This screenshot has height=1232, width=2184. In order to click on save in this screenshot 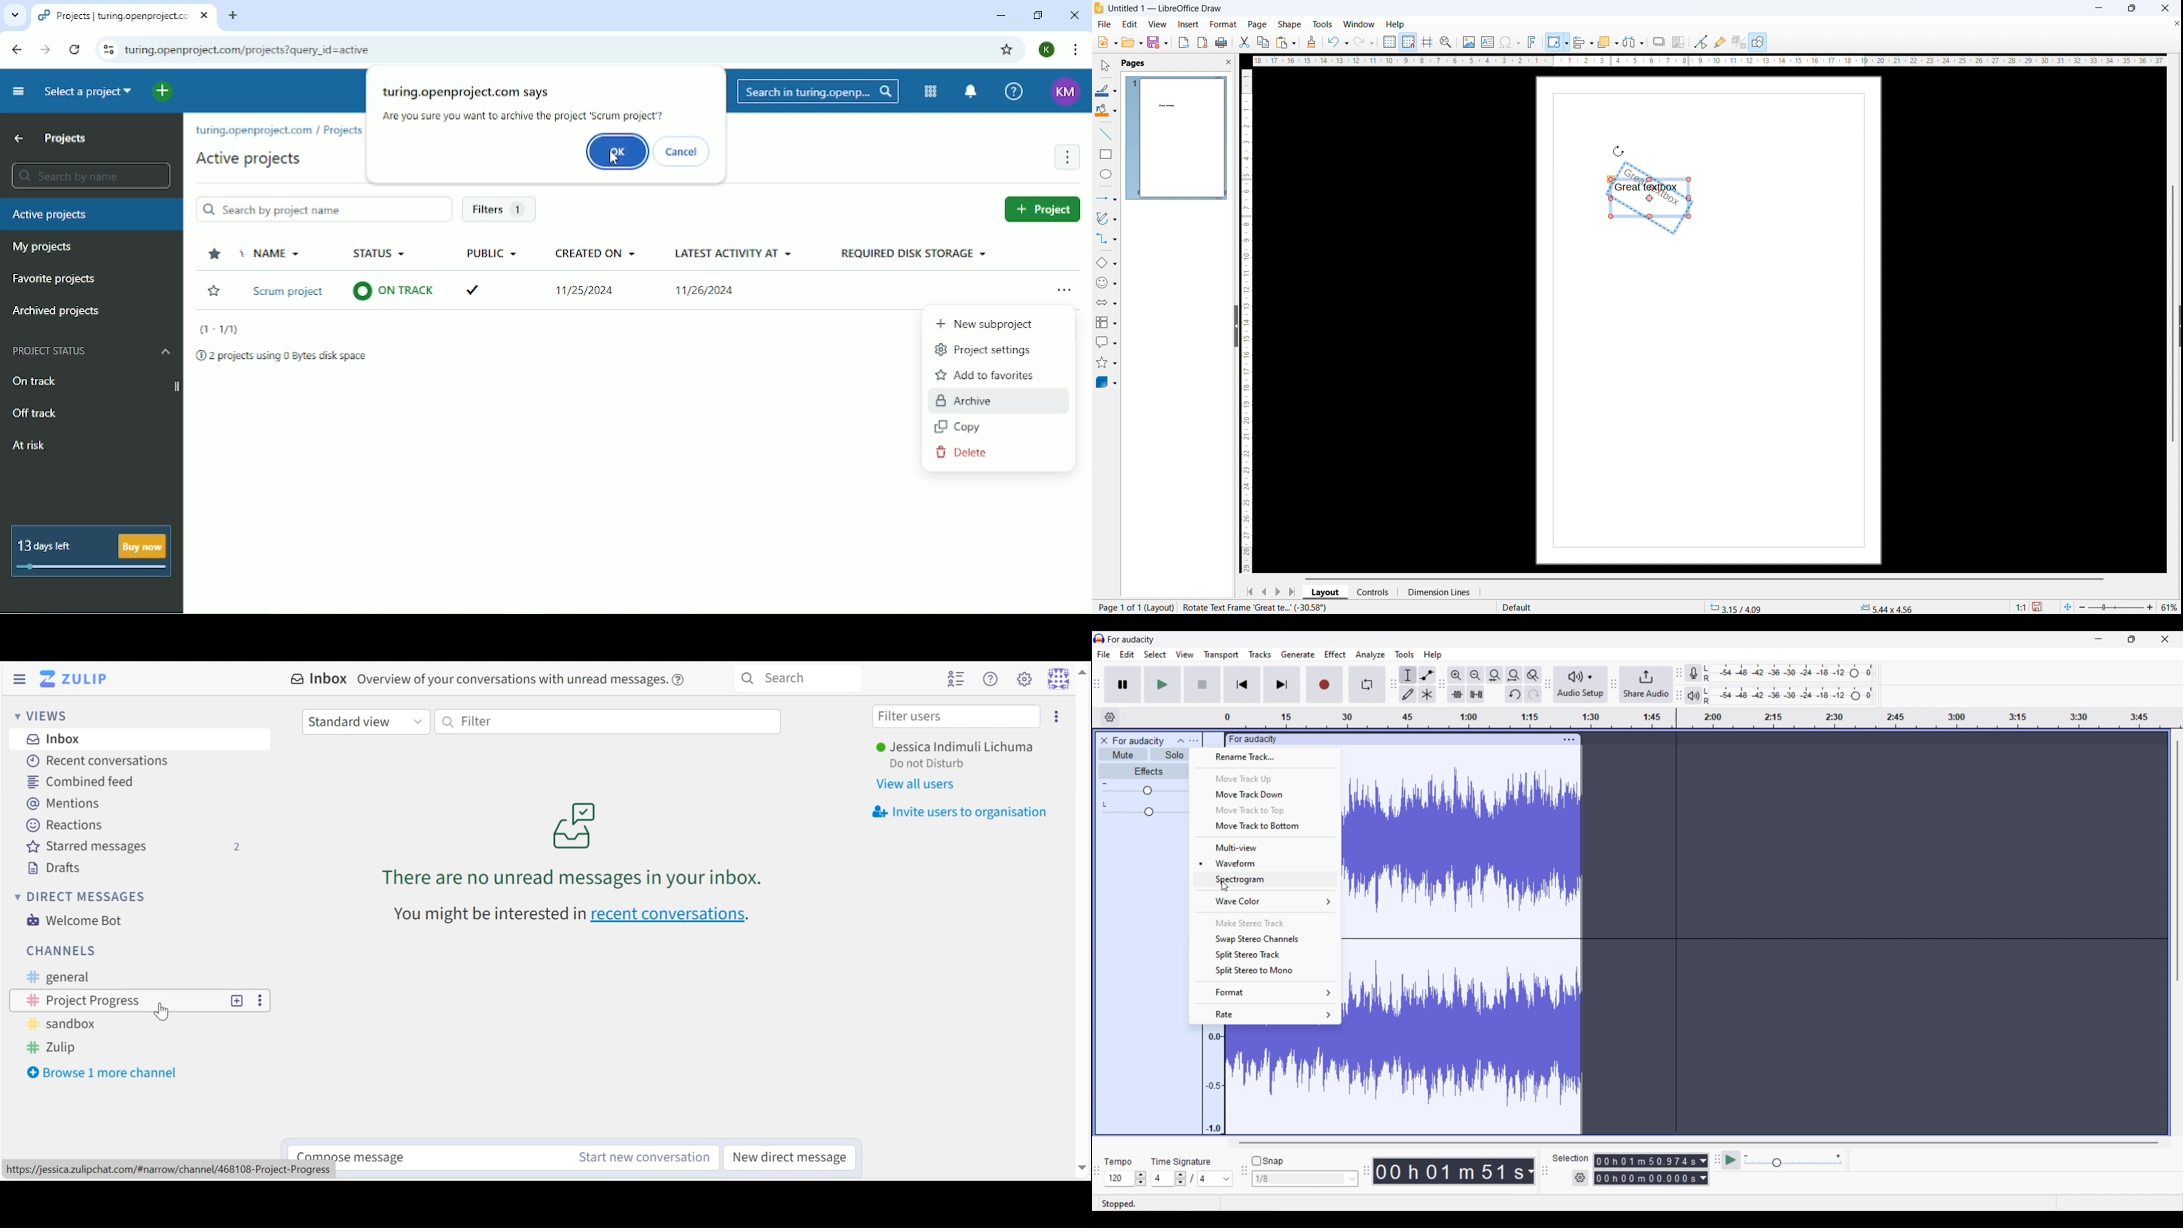, I will do `click(1157, 42)`.